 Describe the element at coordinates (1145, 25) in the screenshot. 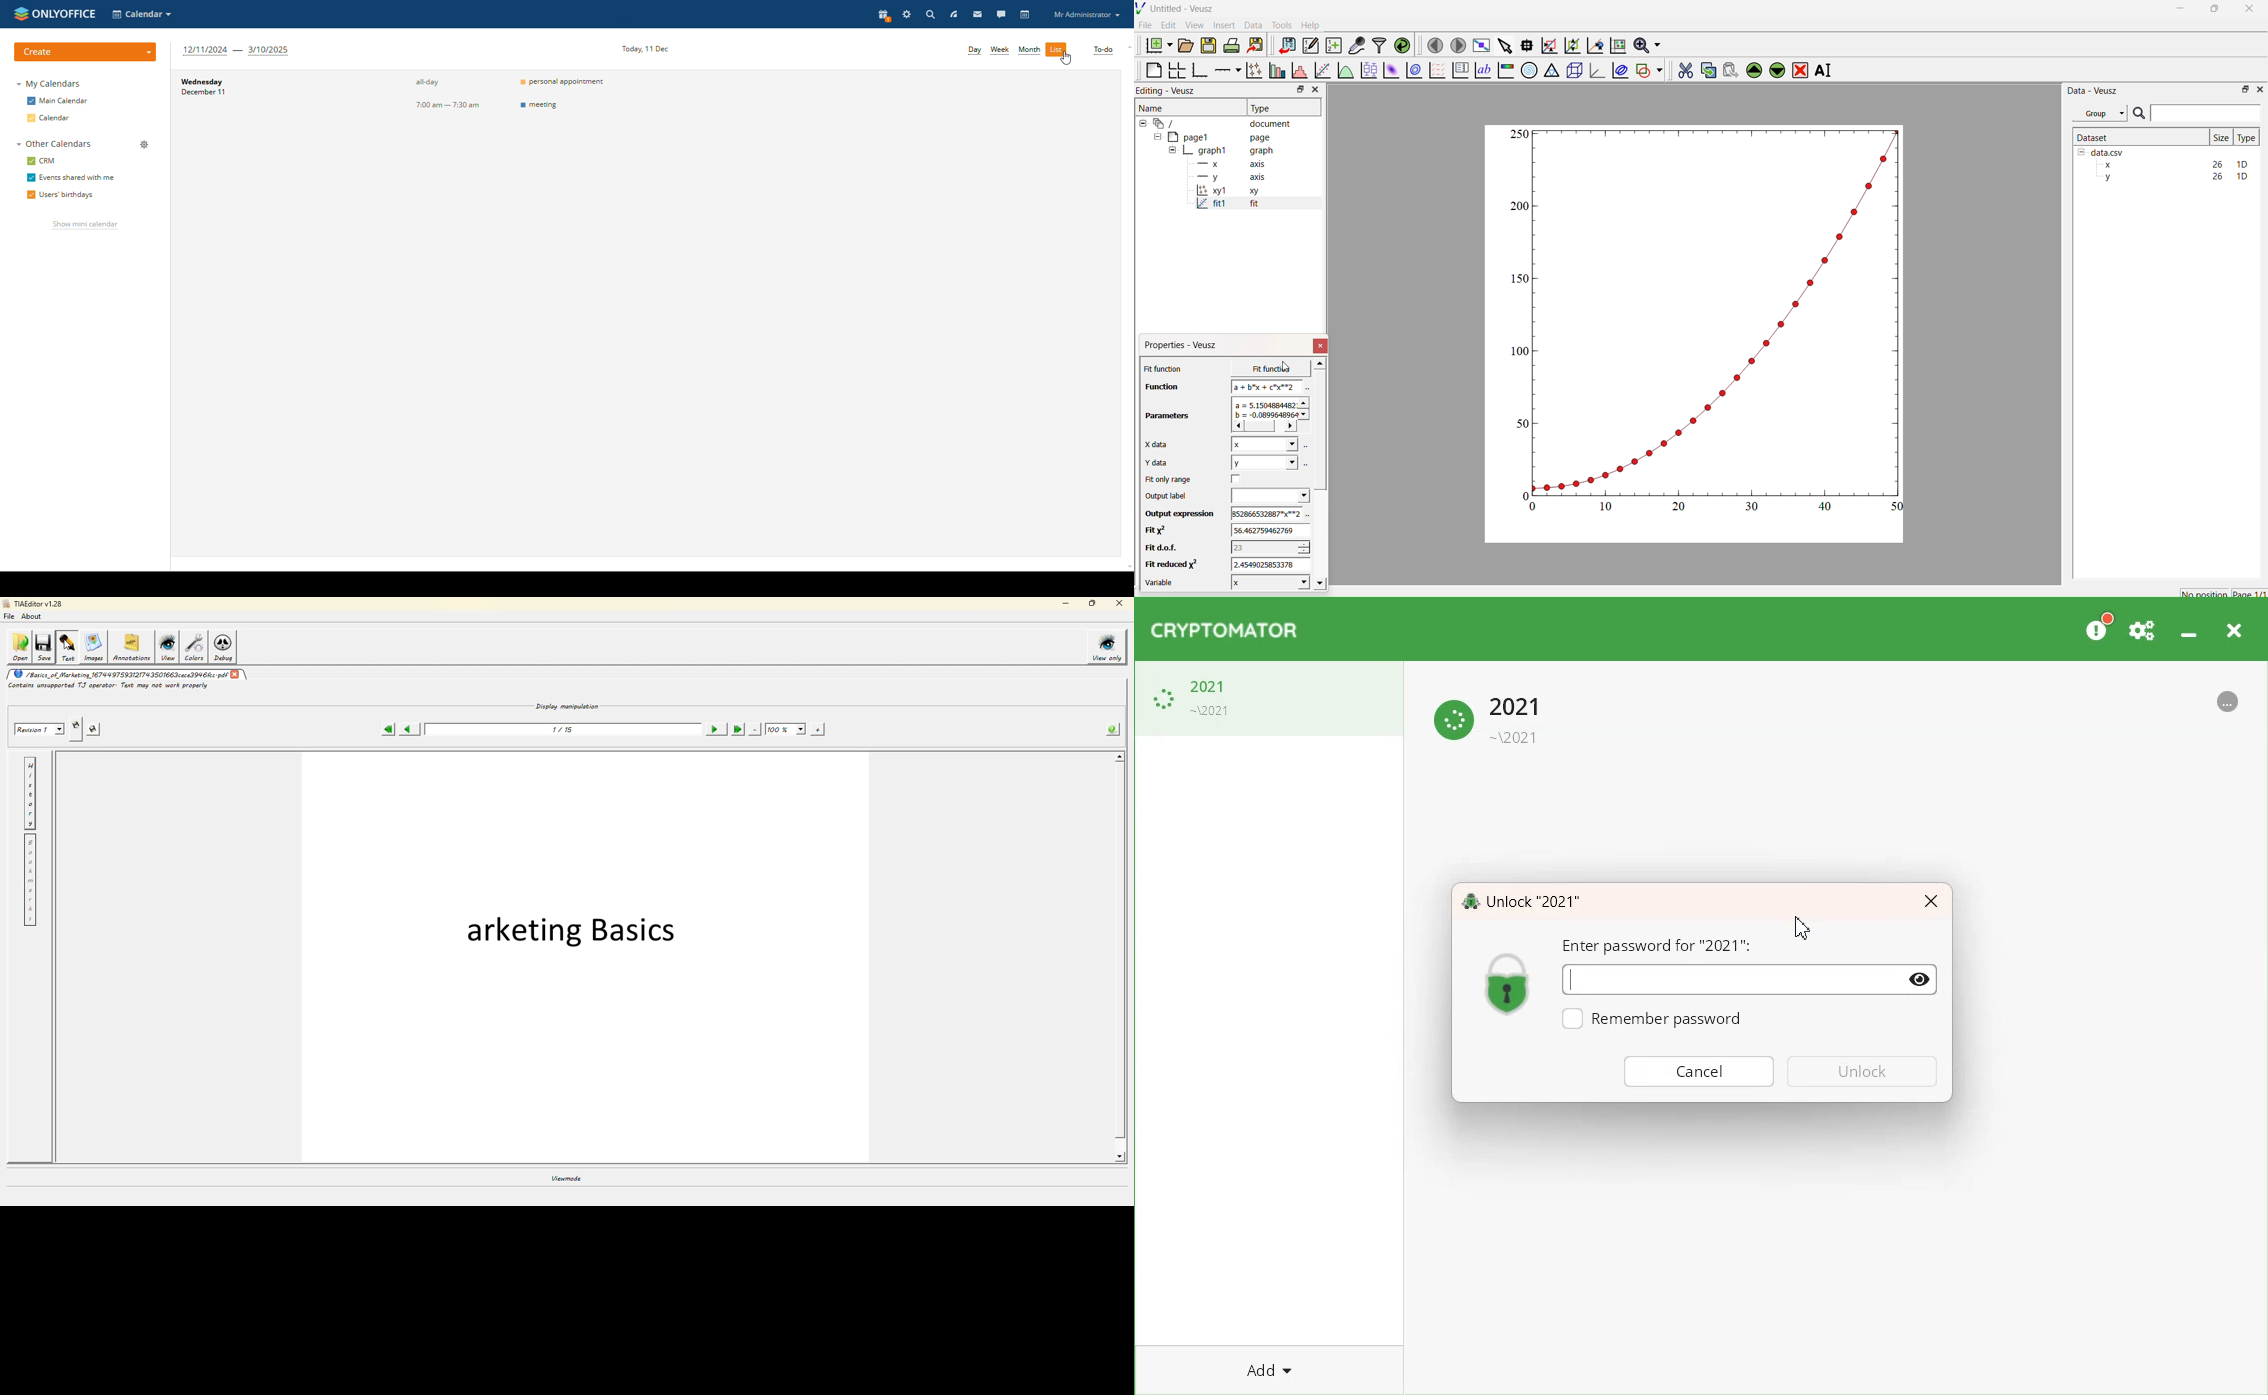

I see `File` at that location.